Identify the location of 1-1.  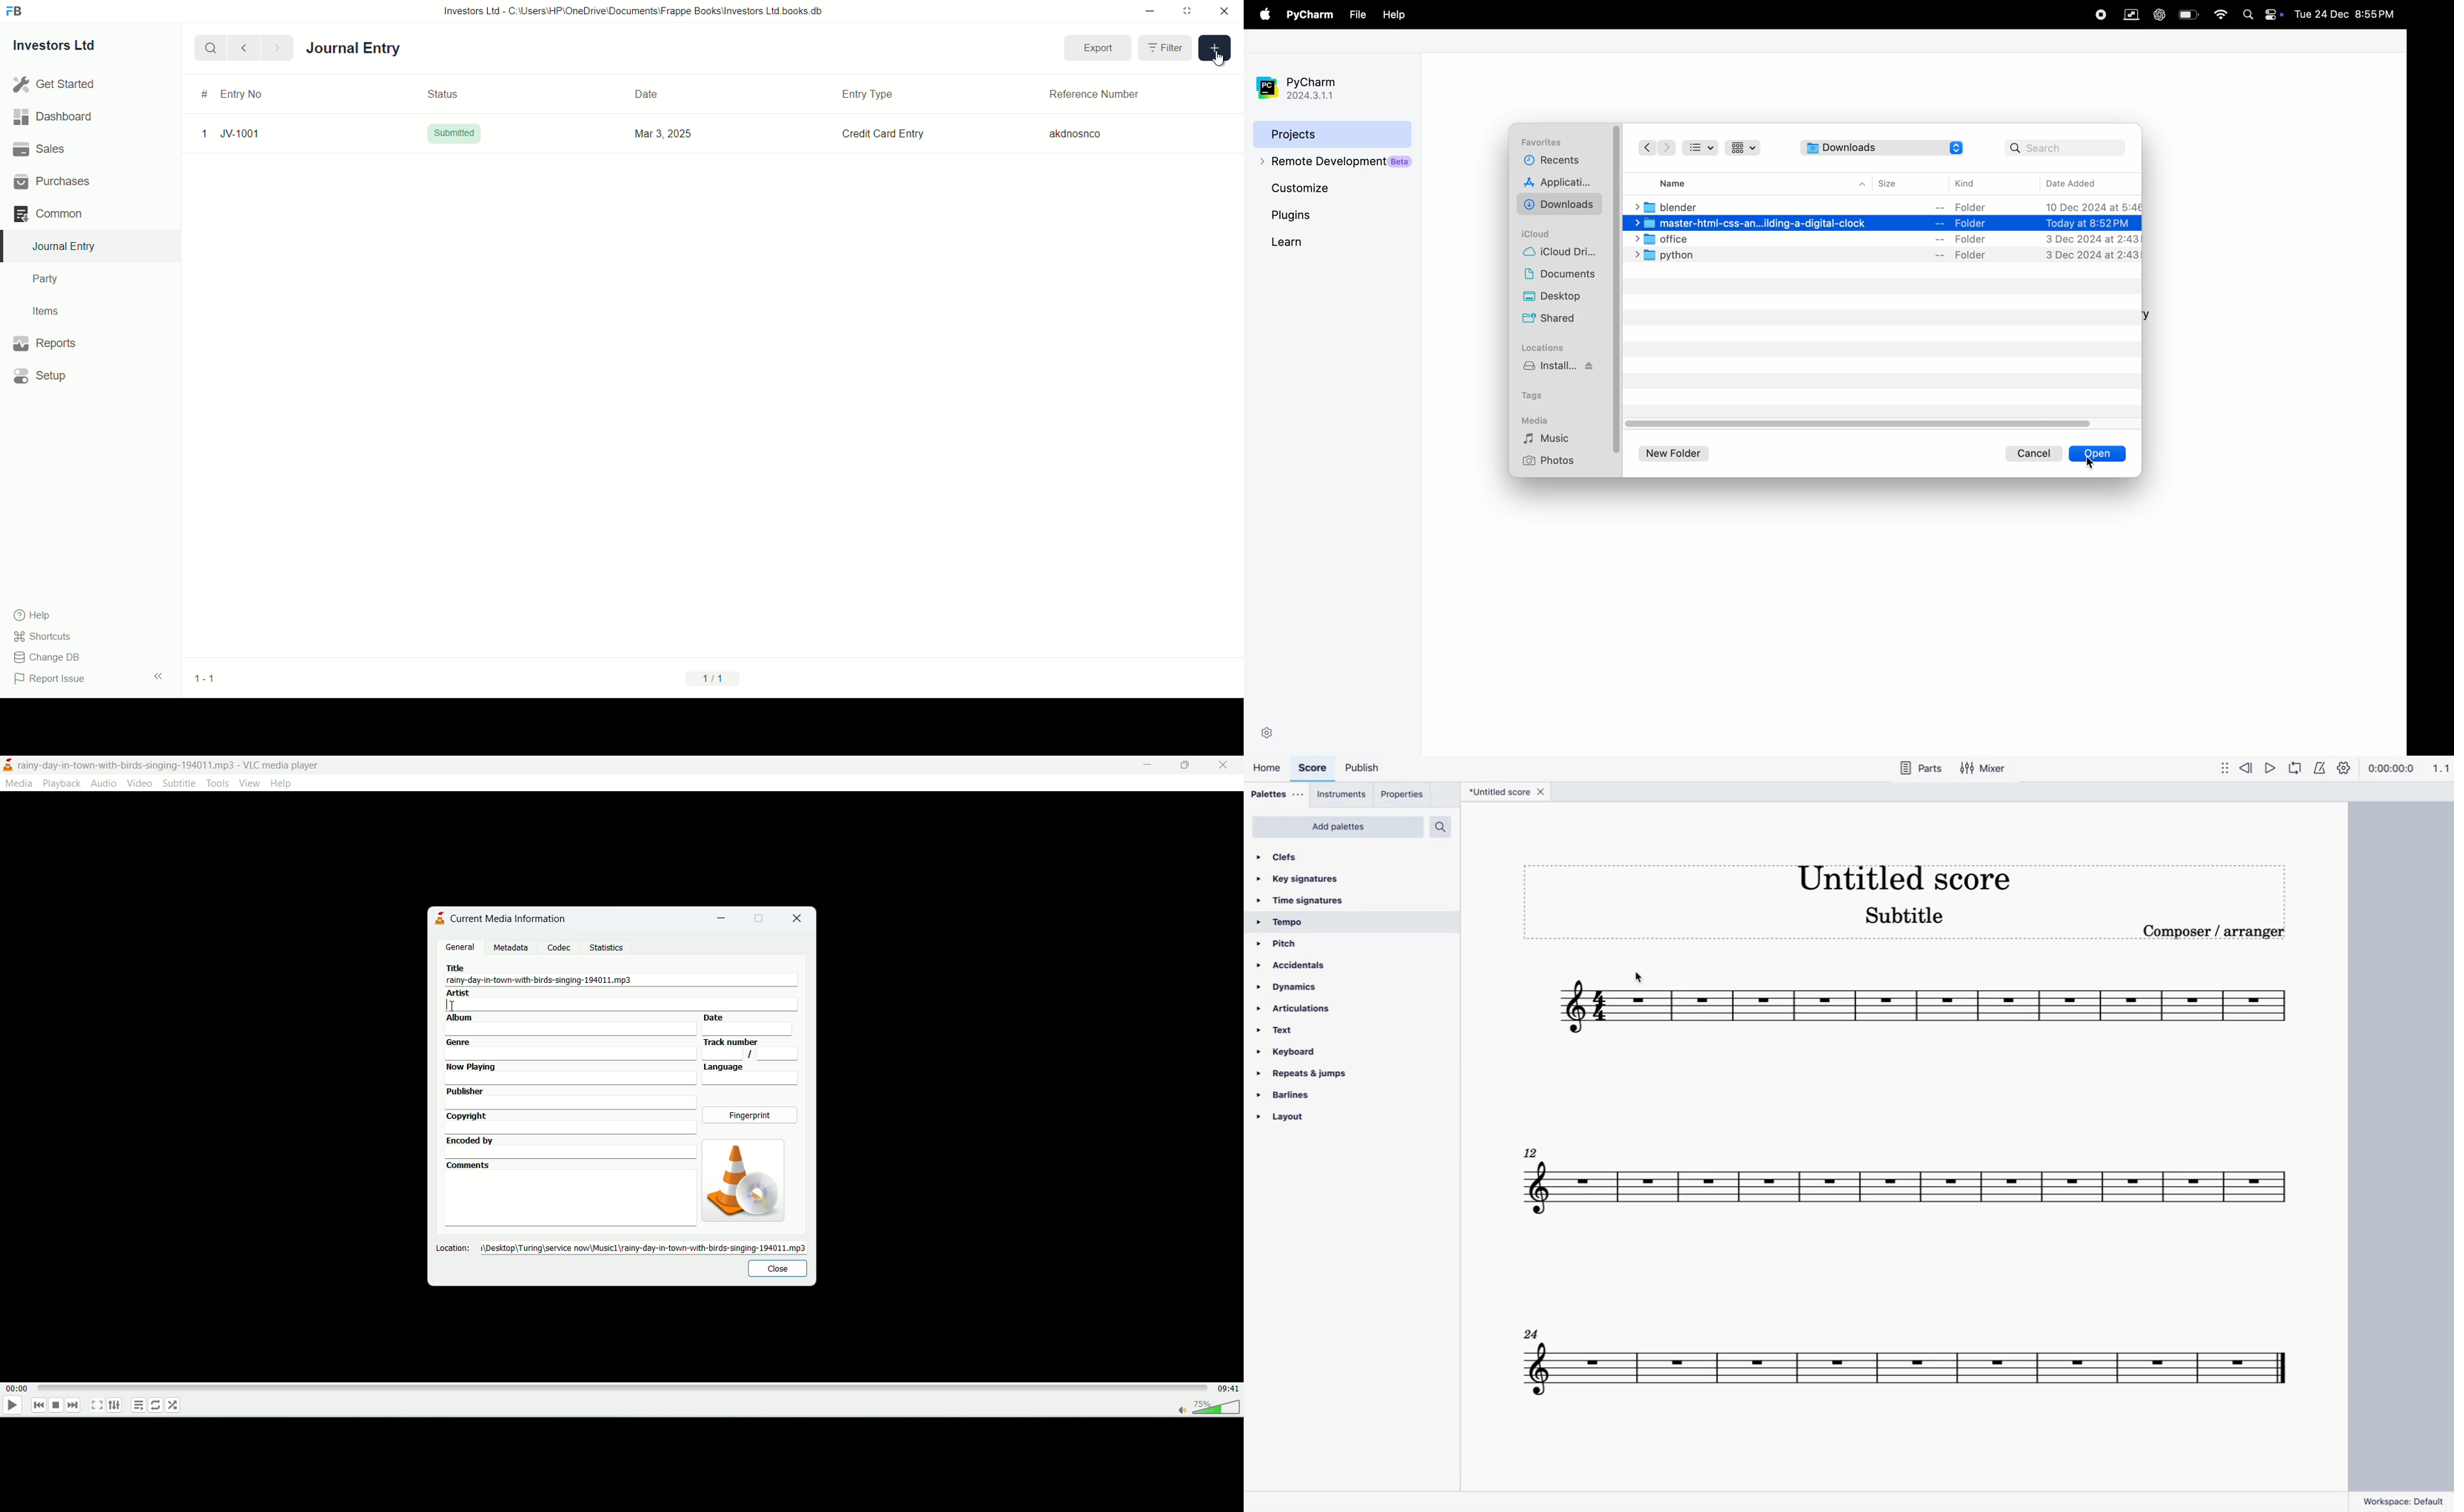
(207, 680).